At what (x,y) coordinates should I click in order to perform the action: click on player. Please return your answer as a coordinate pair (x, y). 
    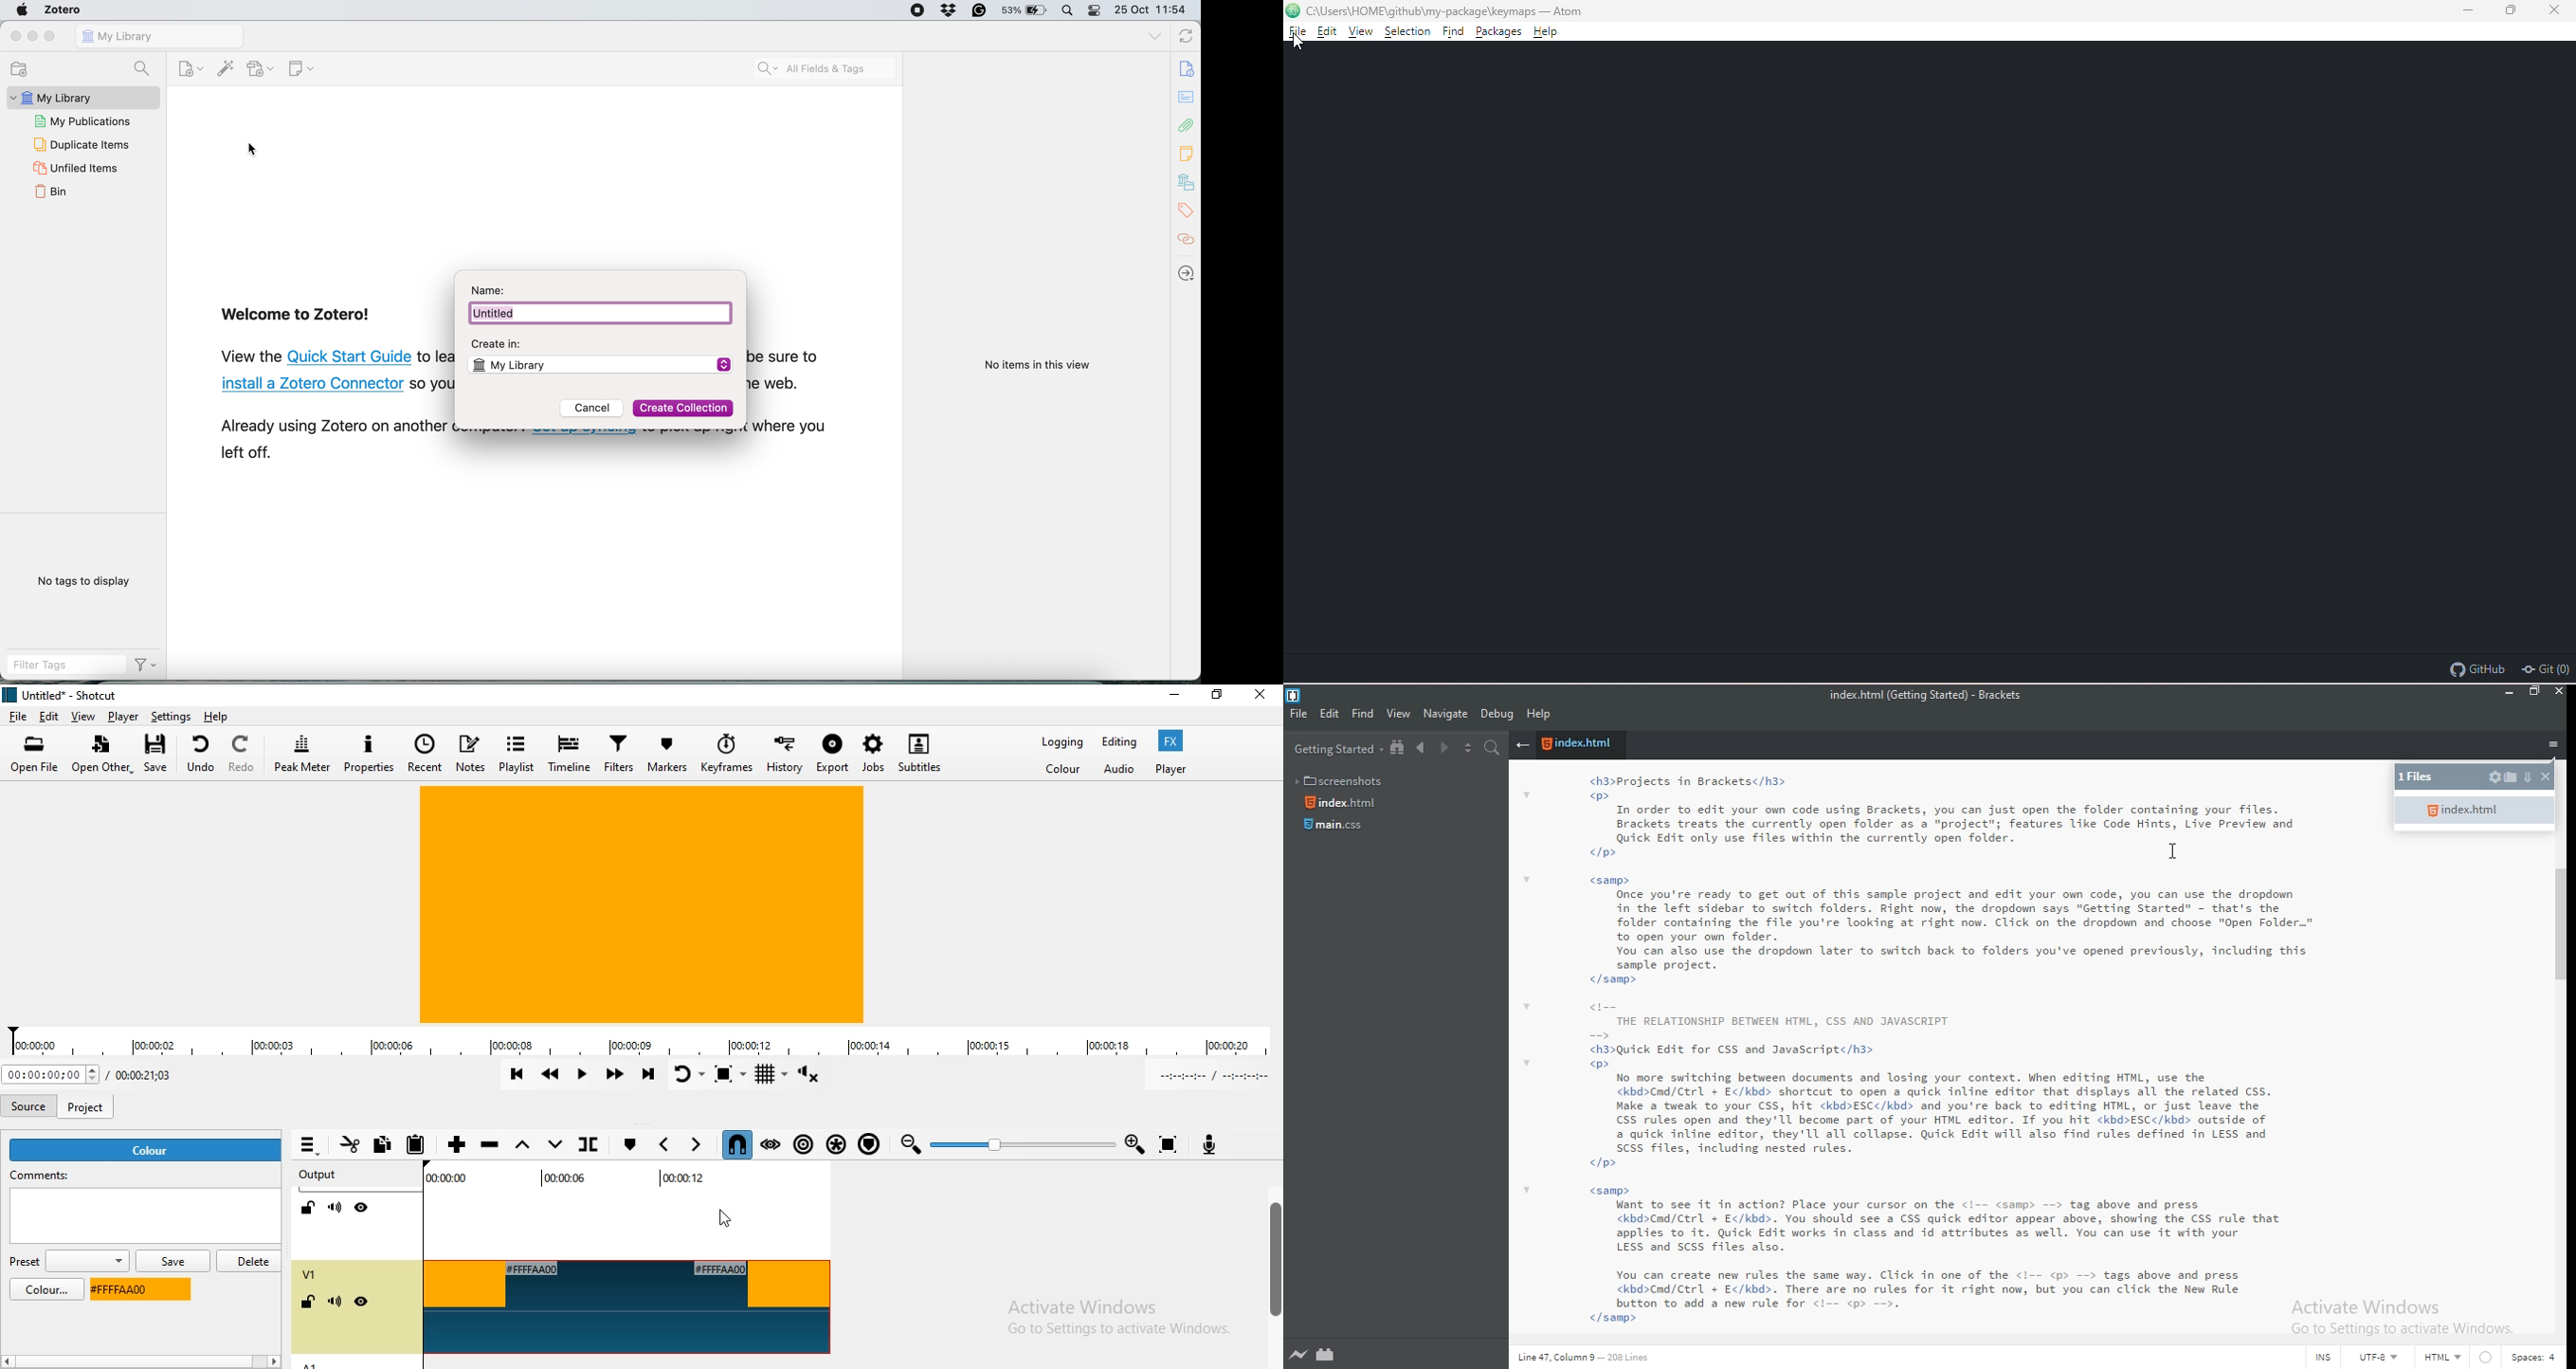
    Looking at the image, I should click on (1171, 769).